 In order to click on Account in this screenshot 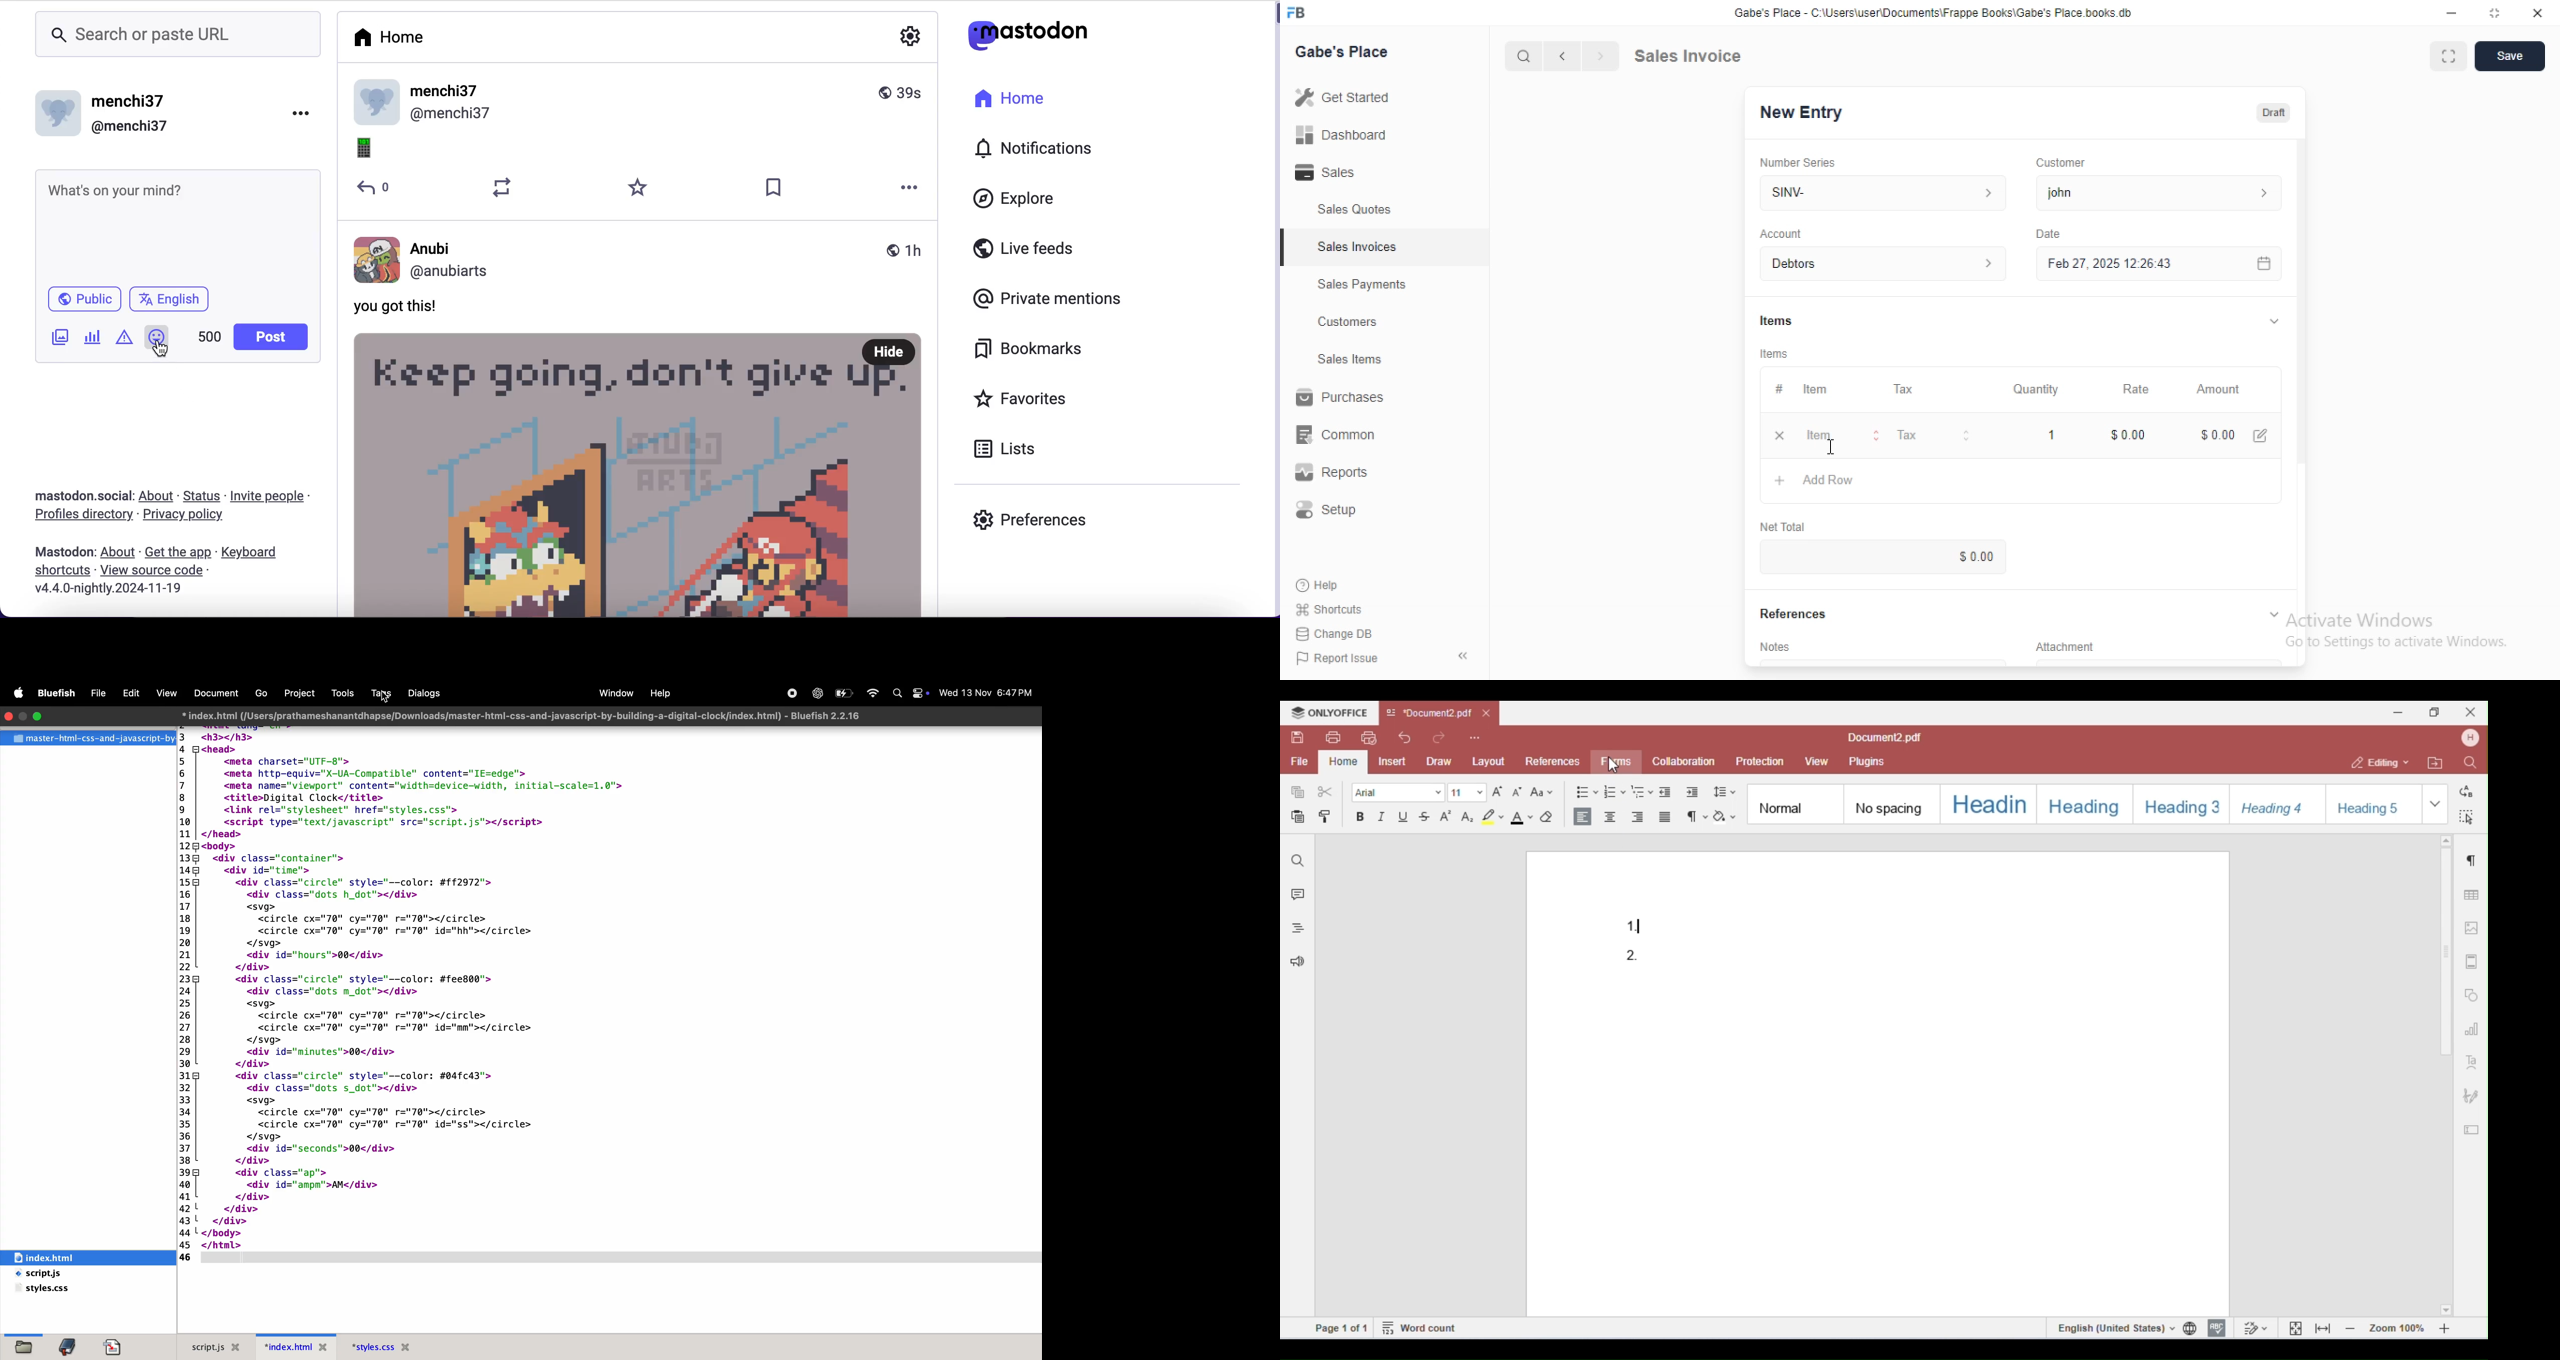, I will do `click(1781, 233)`.